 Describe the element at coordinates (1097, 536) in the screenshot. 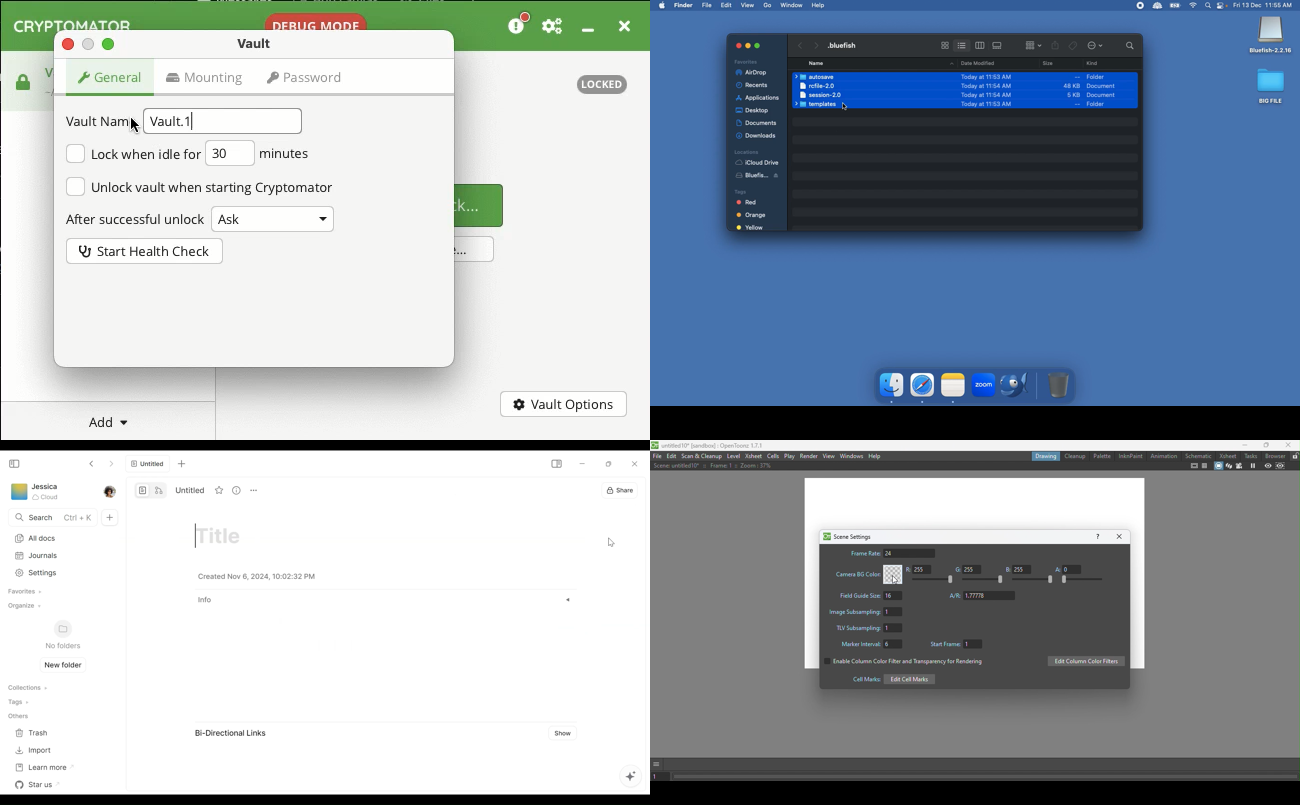

I see `Help` at that location.